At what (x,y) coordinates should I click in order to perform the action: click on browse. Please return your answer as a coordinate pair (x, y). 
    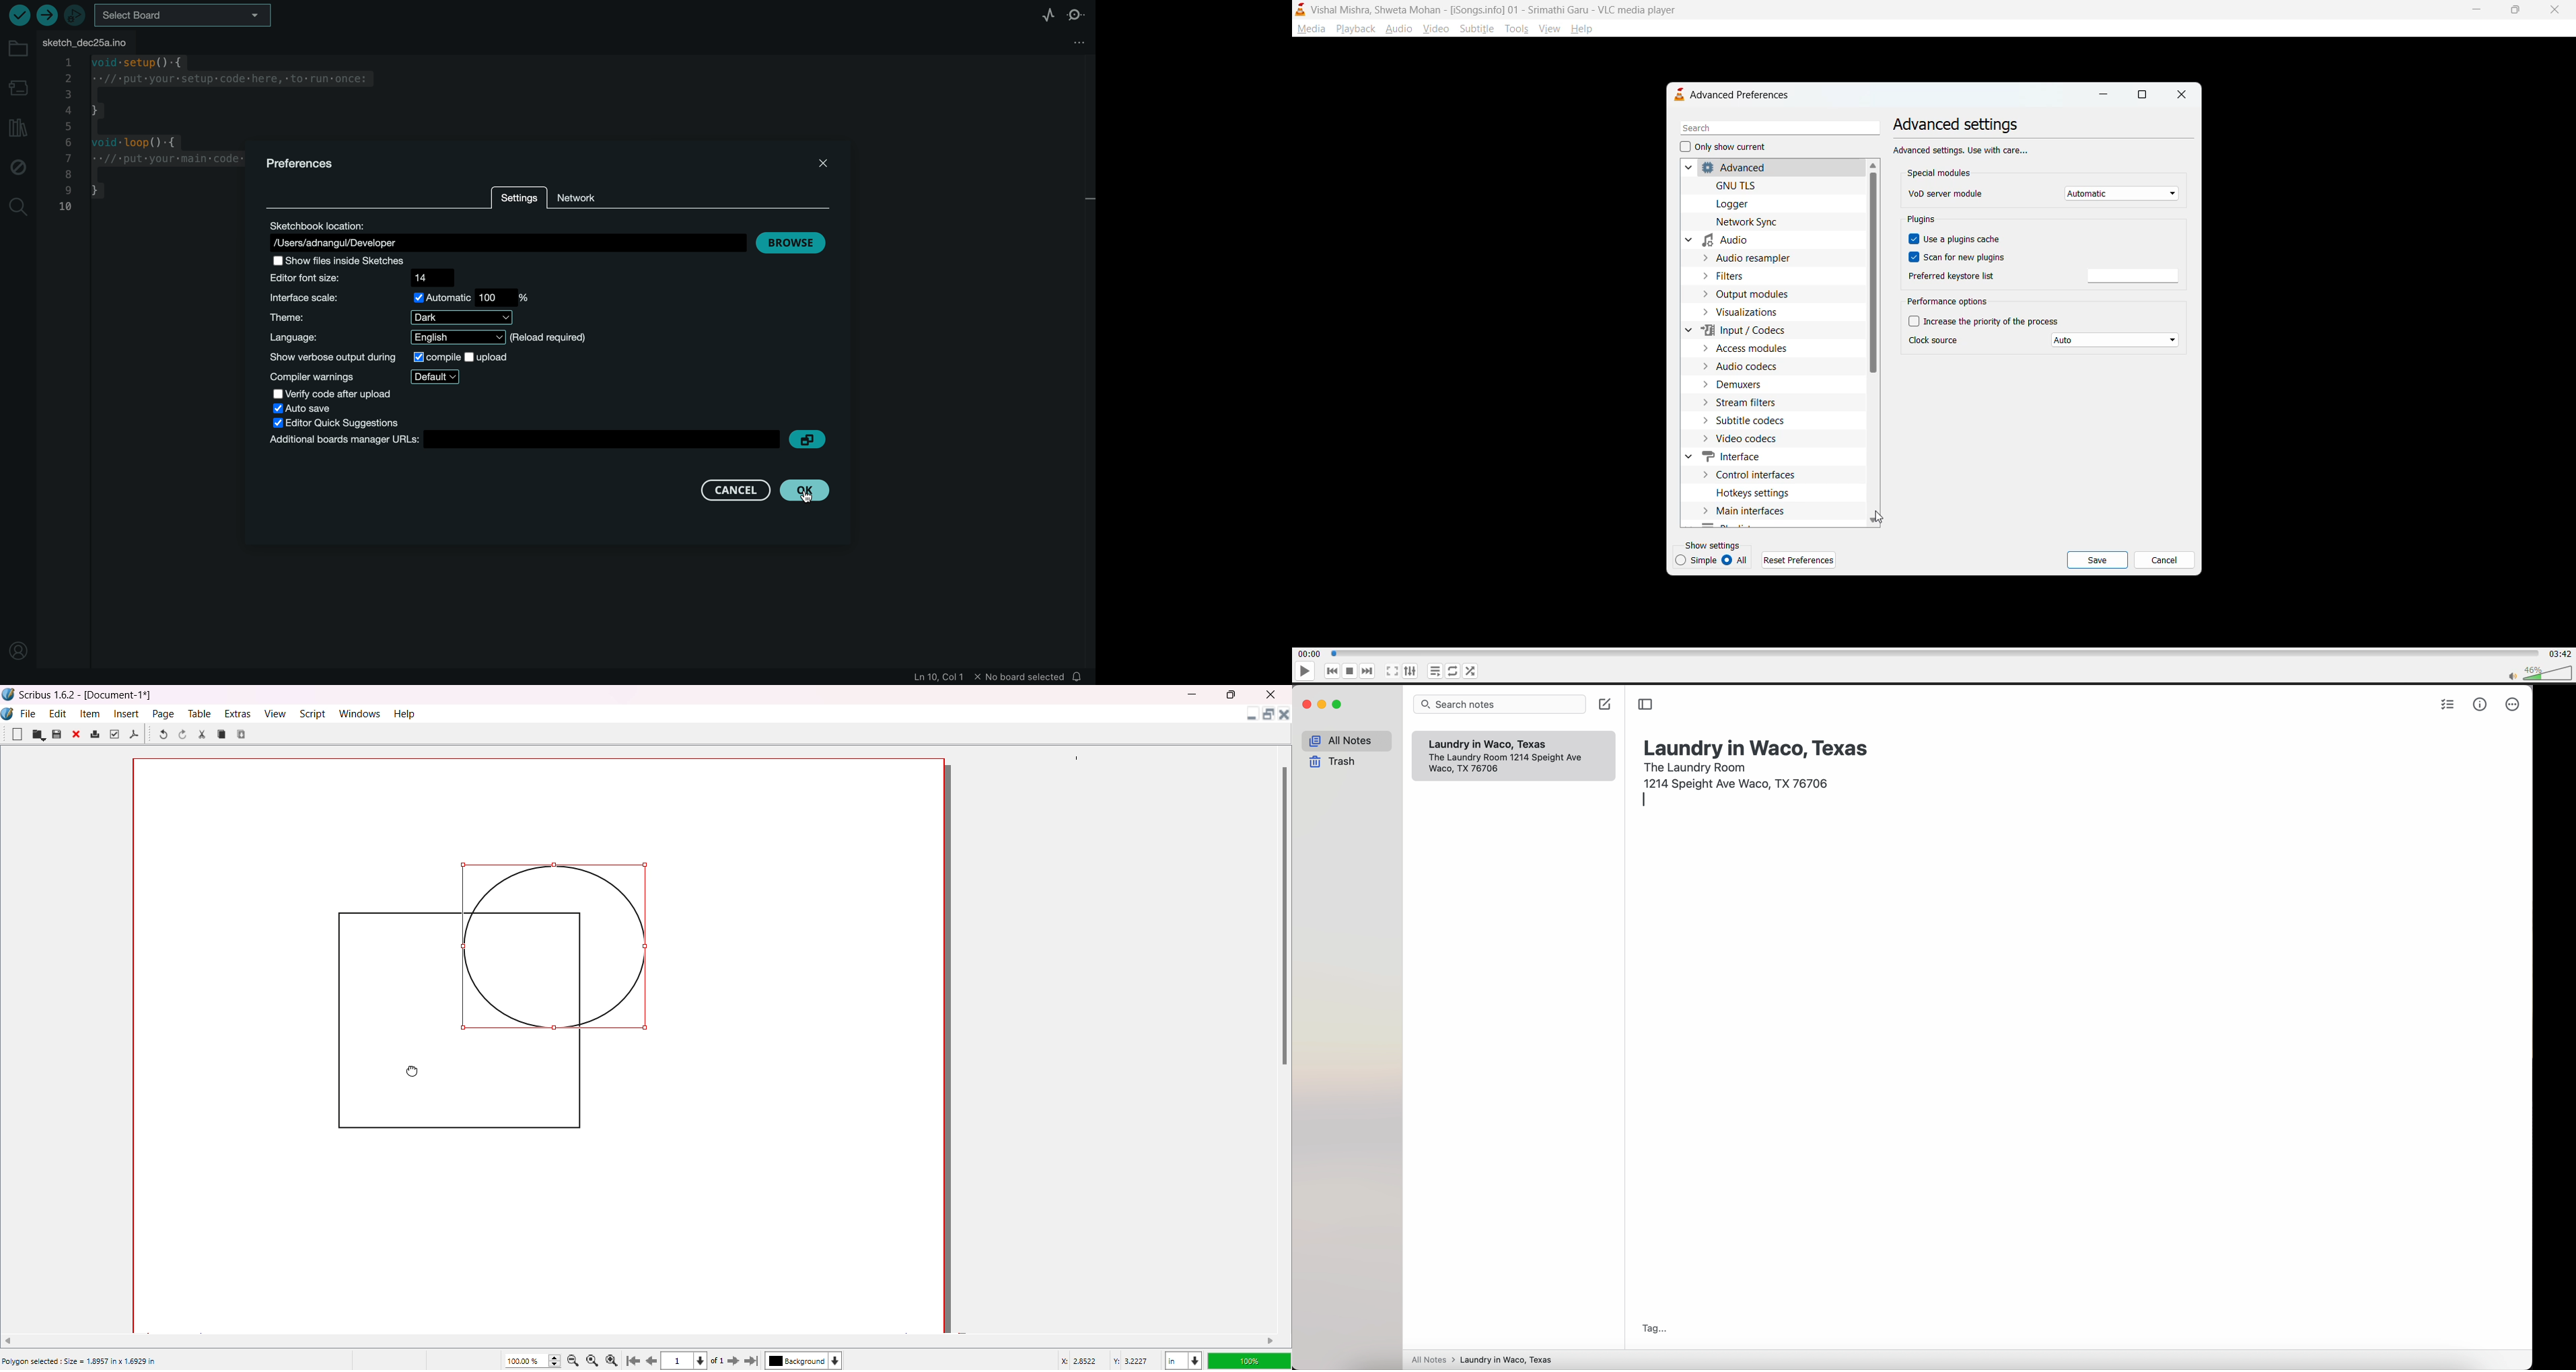
    Looking at the image, I should click on (792, 244).